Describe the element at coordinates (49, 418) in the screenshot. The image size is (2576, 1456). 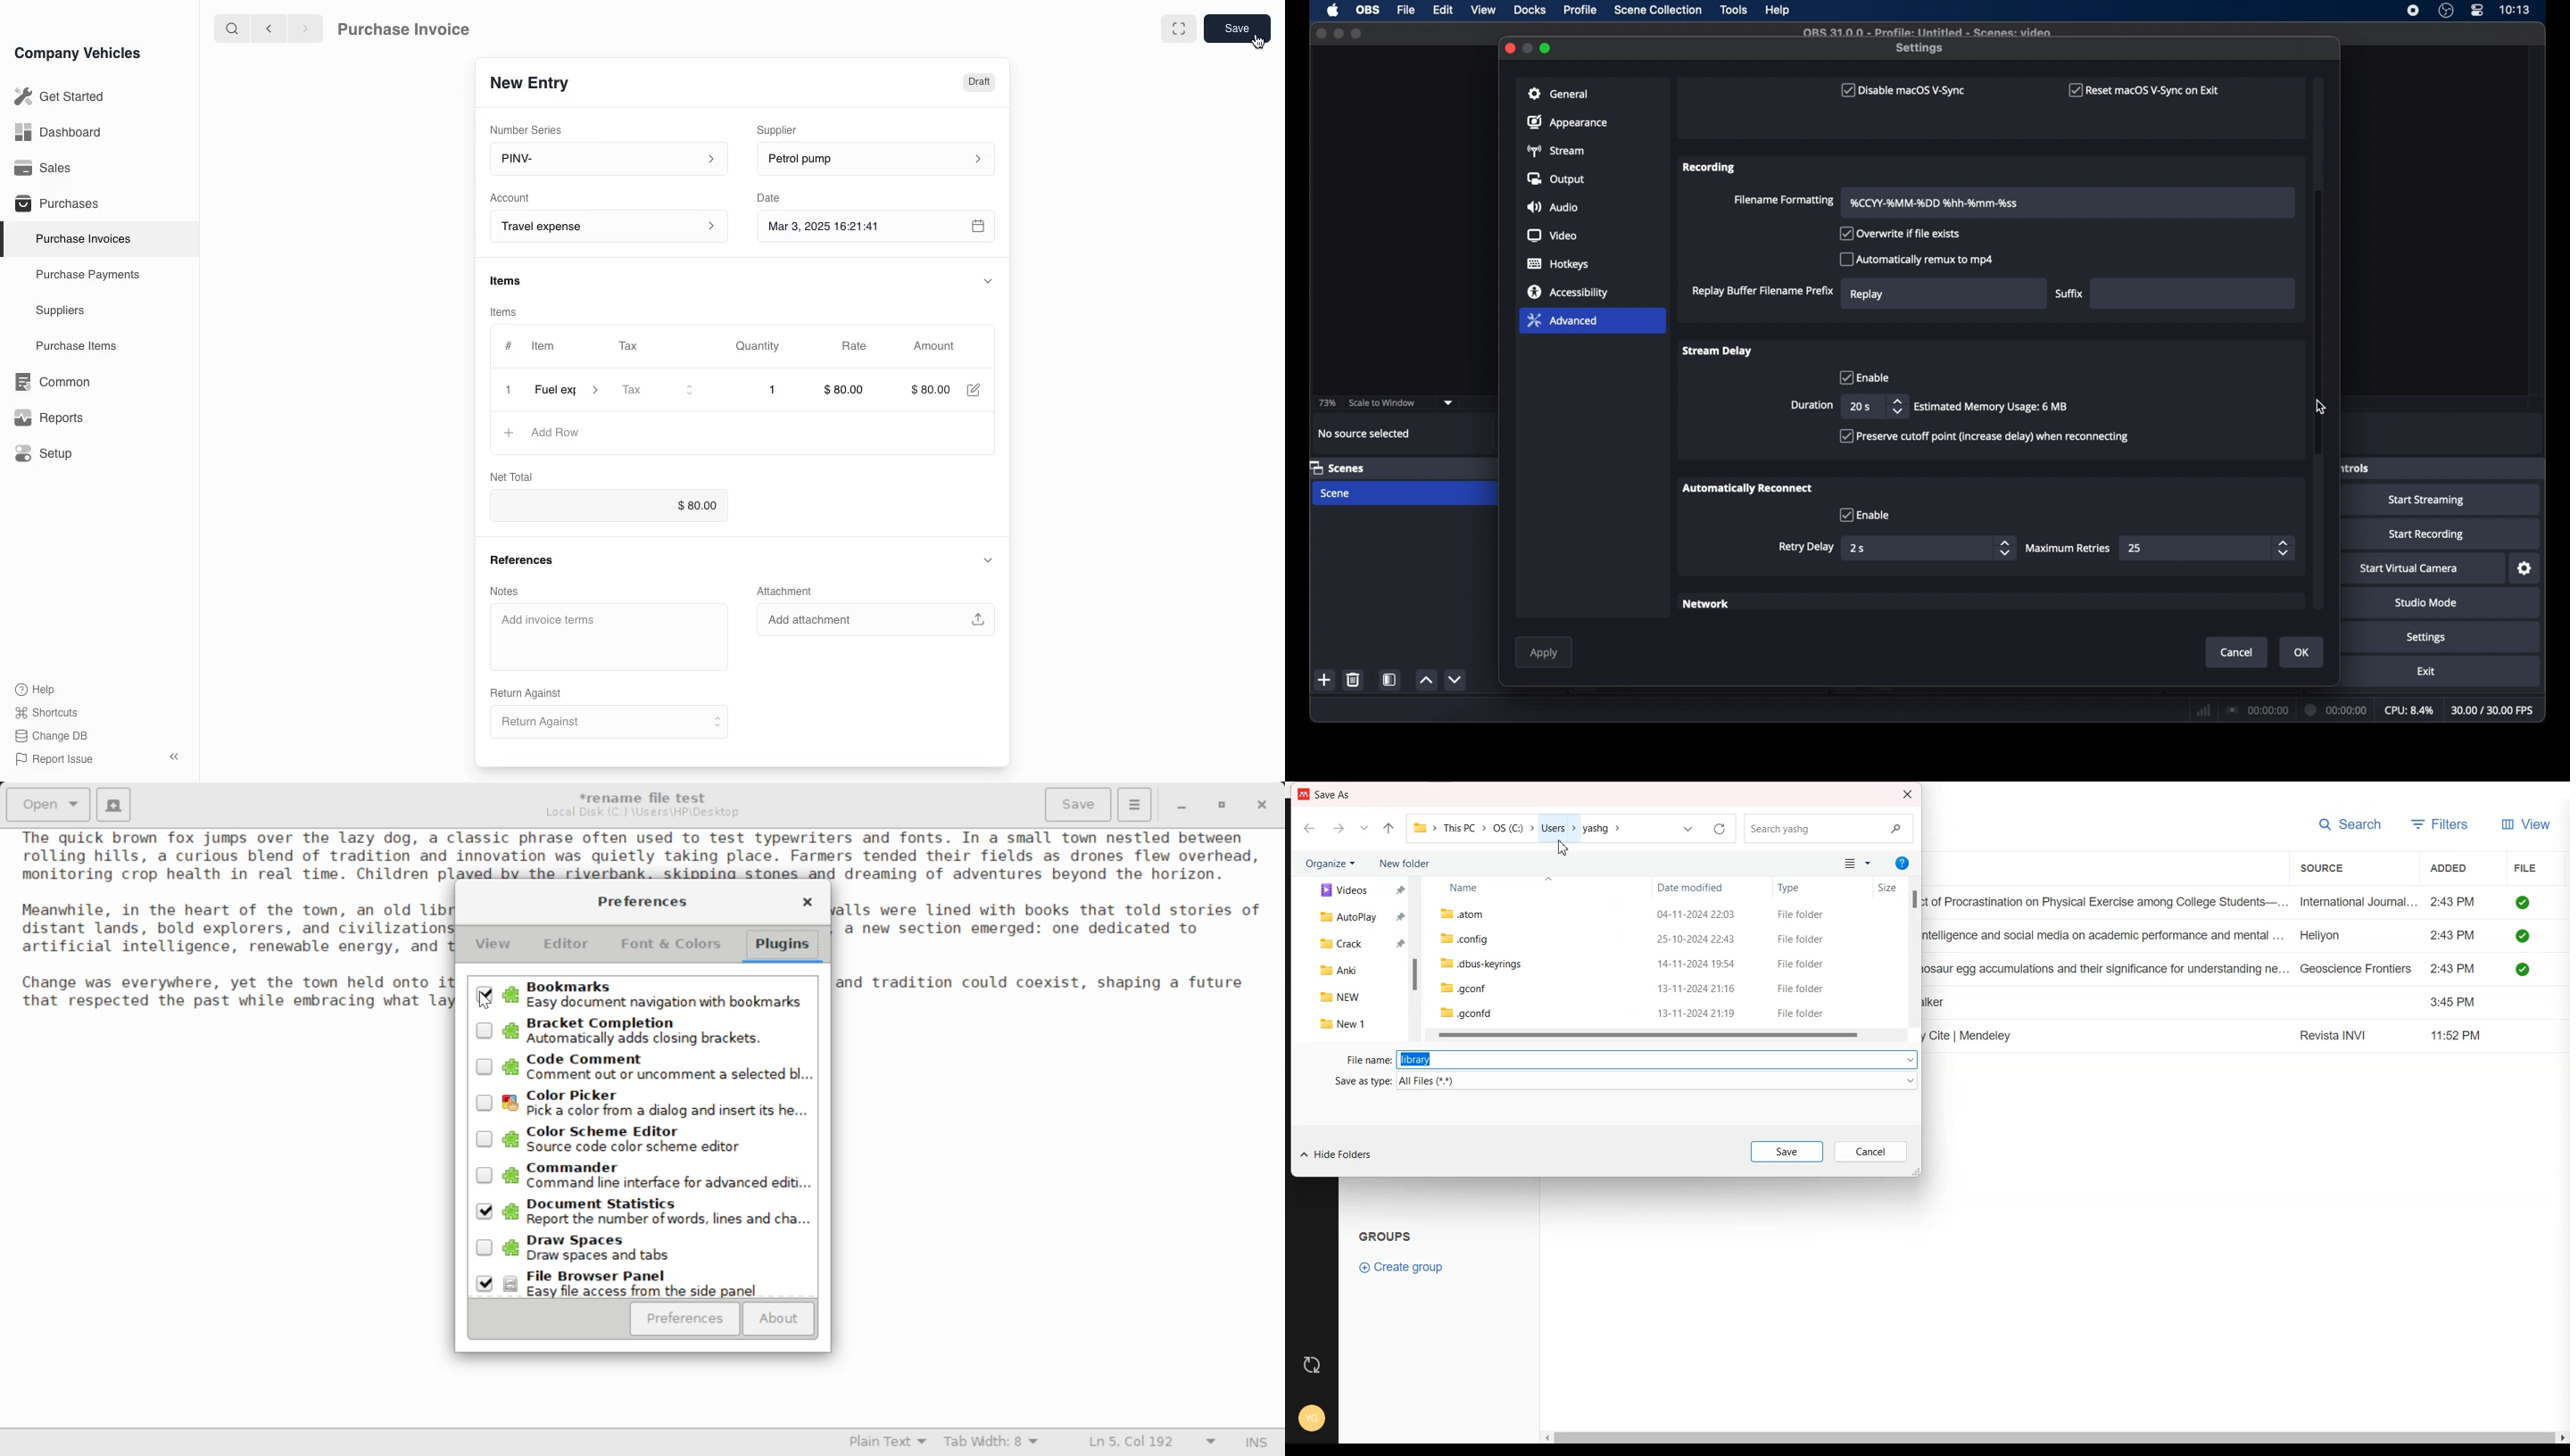
I see `Reports` at that location.